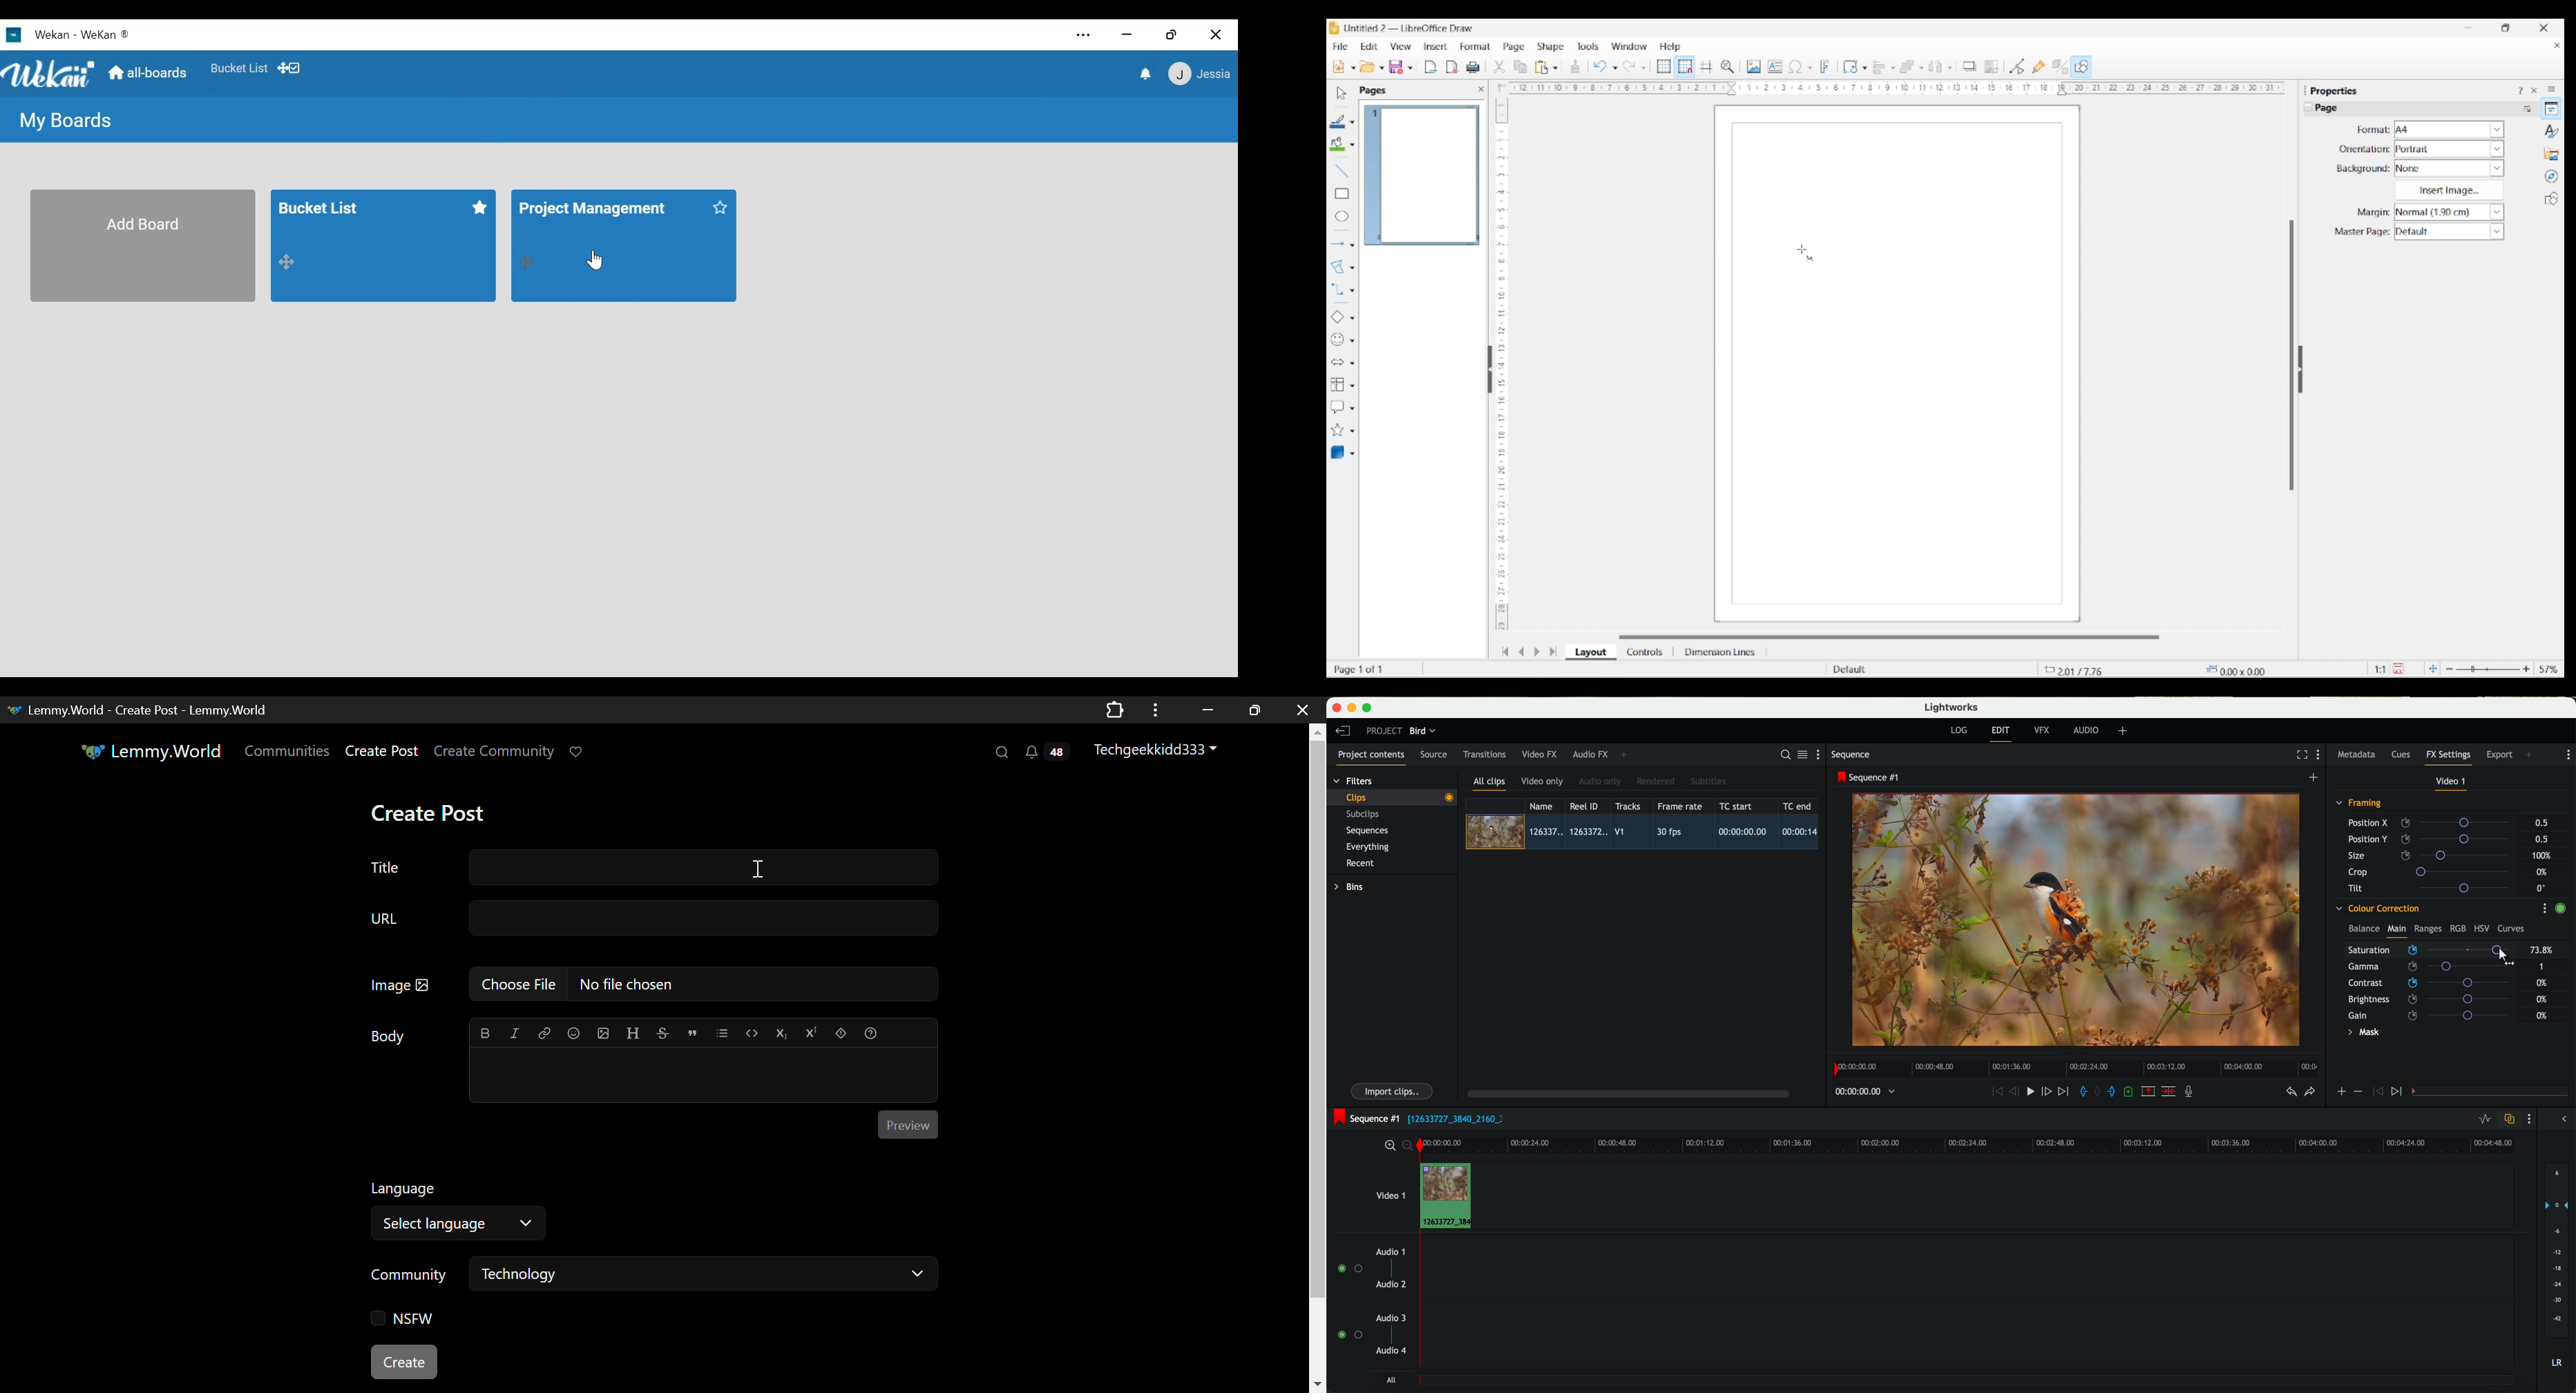 The height and width of the screenshot is (1400, 2576). Describe the element at coordinates (2371, 213) in the screenshot. I see `Indicates margin settings` at that location.